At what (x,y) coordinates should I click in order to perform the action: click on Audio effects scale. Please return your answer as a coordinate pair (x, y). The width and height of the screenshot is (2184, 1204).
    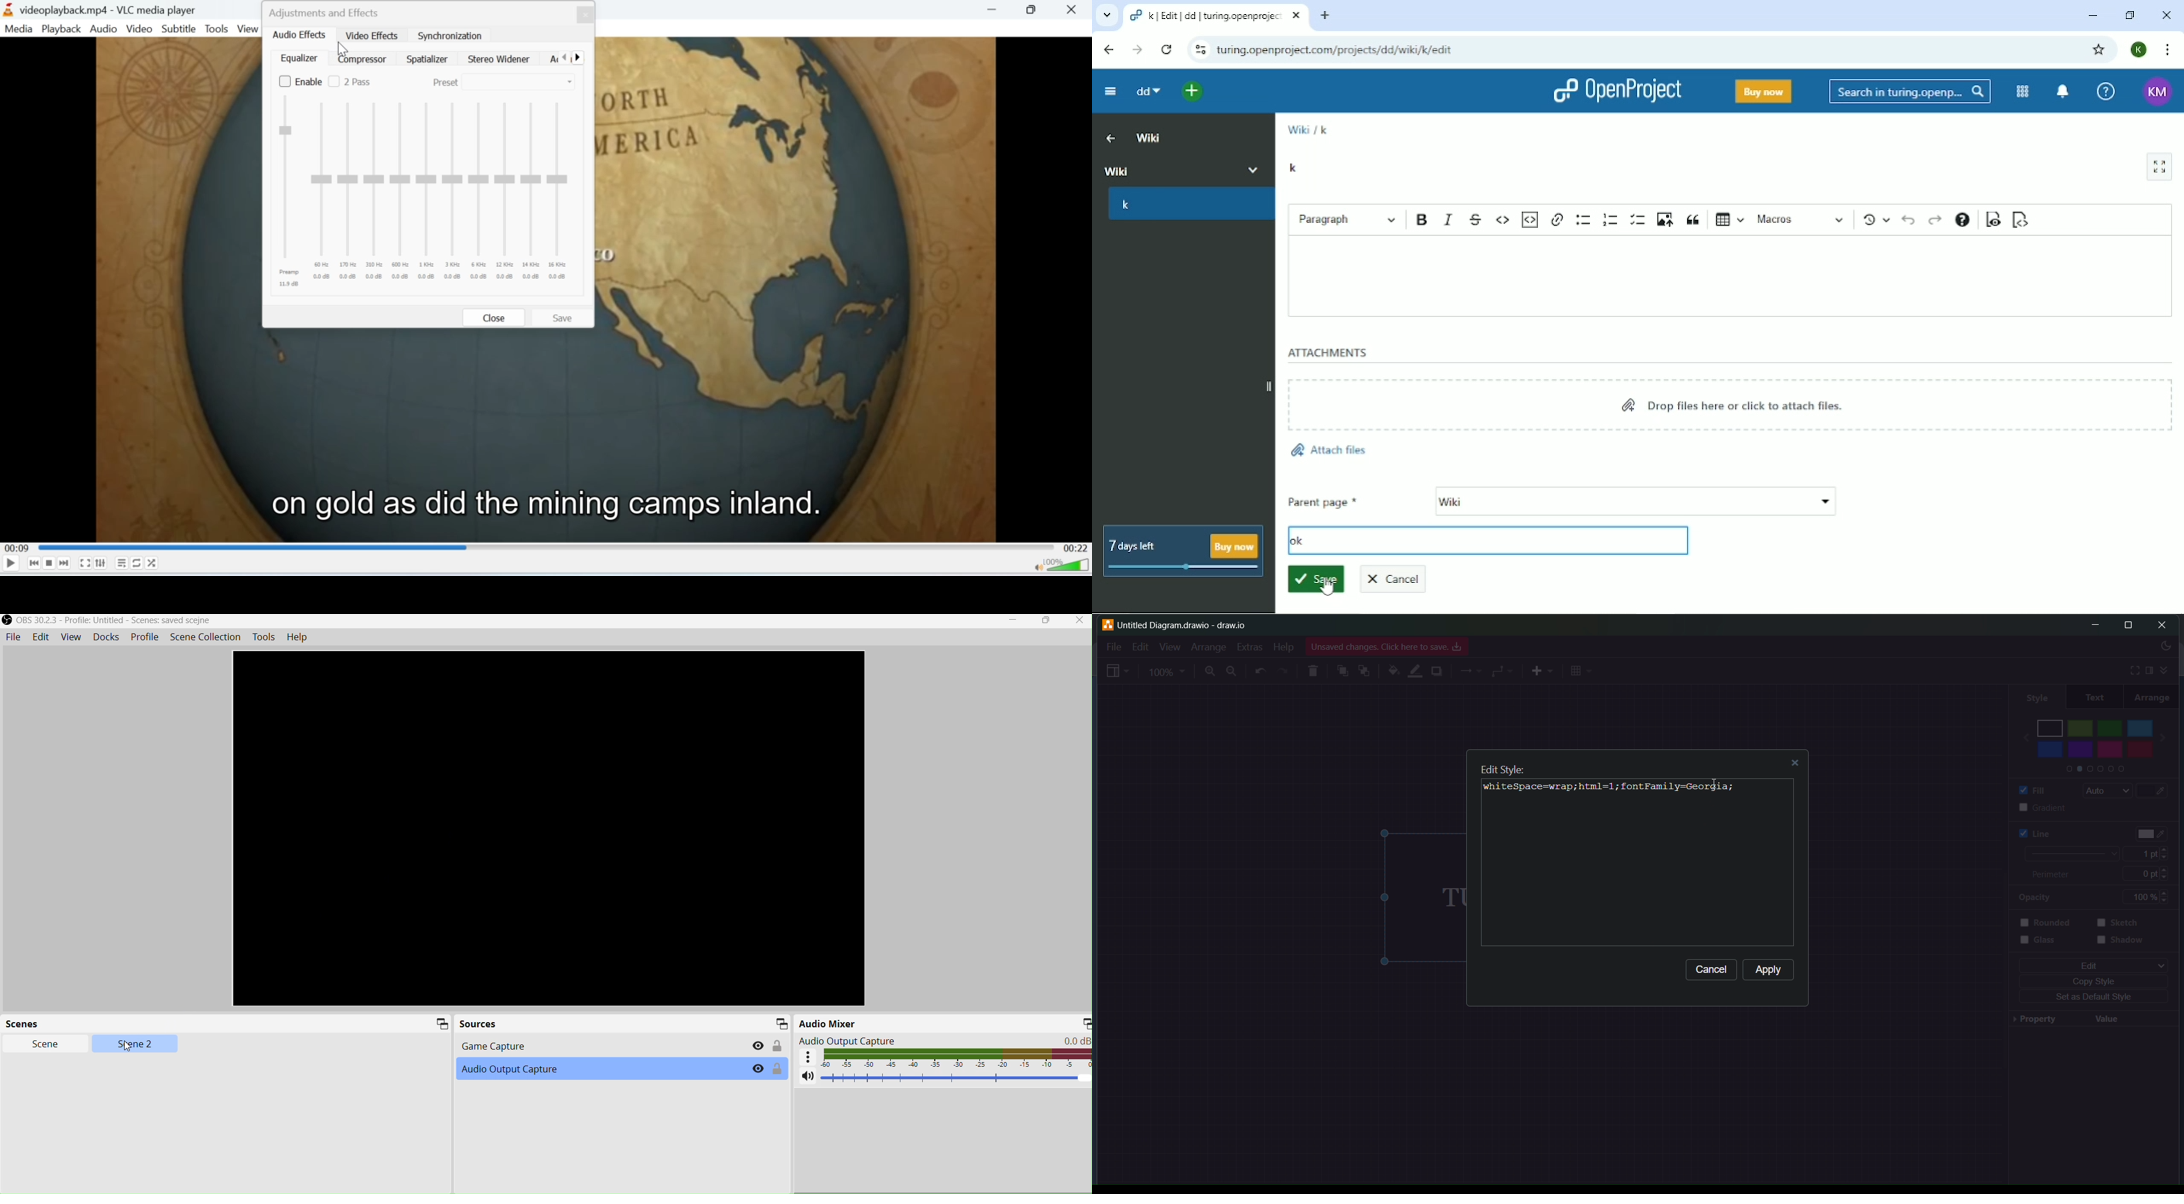
    Looking at the image, I should click on (429, 194).